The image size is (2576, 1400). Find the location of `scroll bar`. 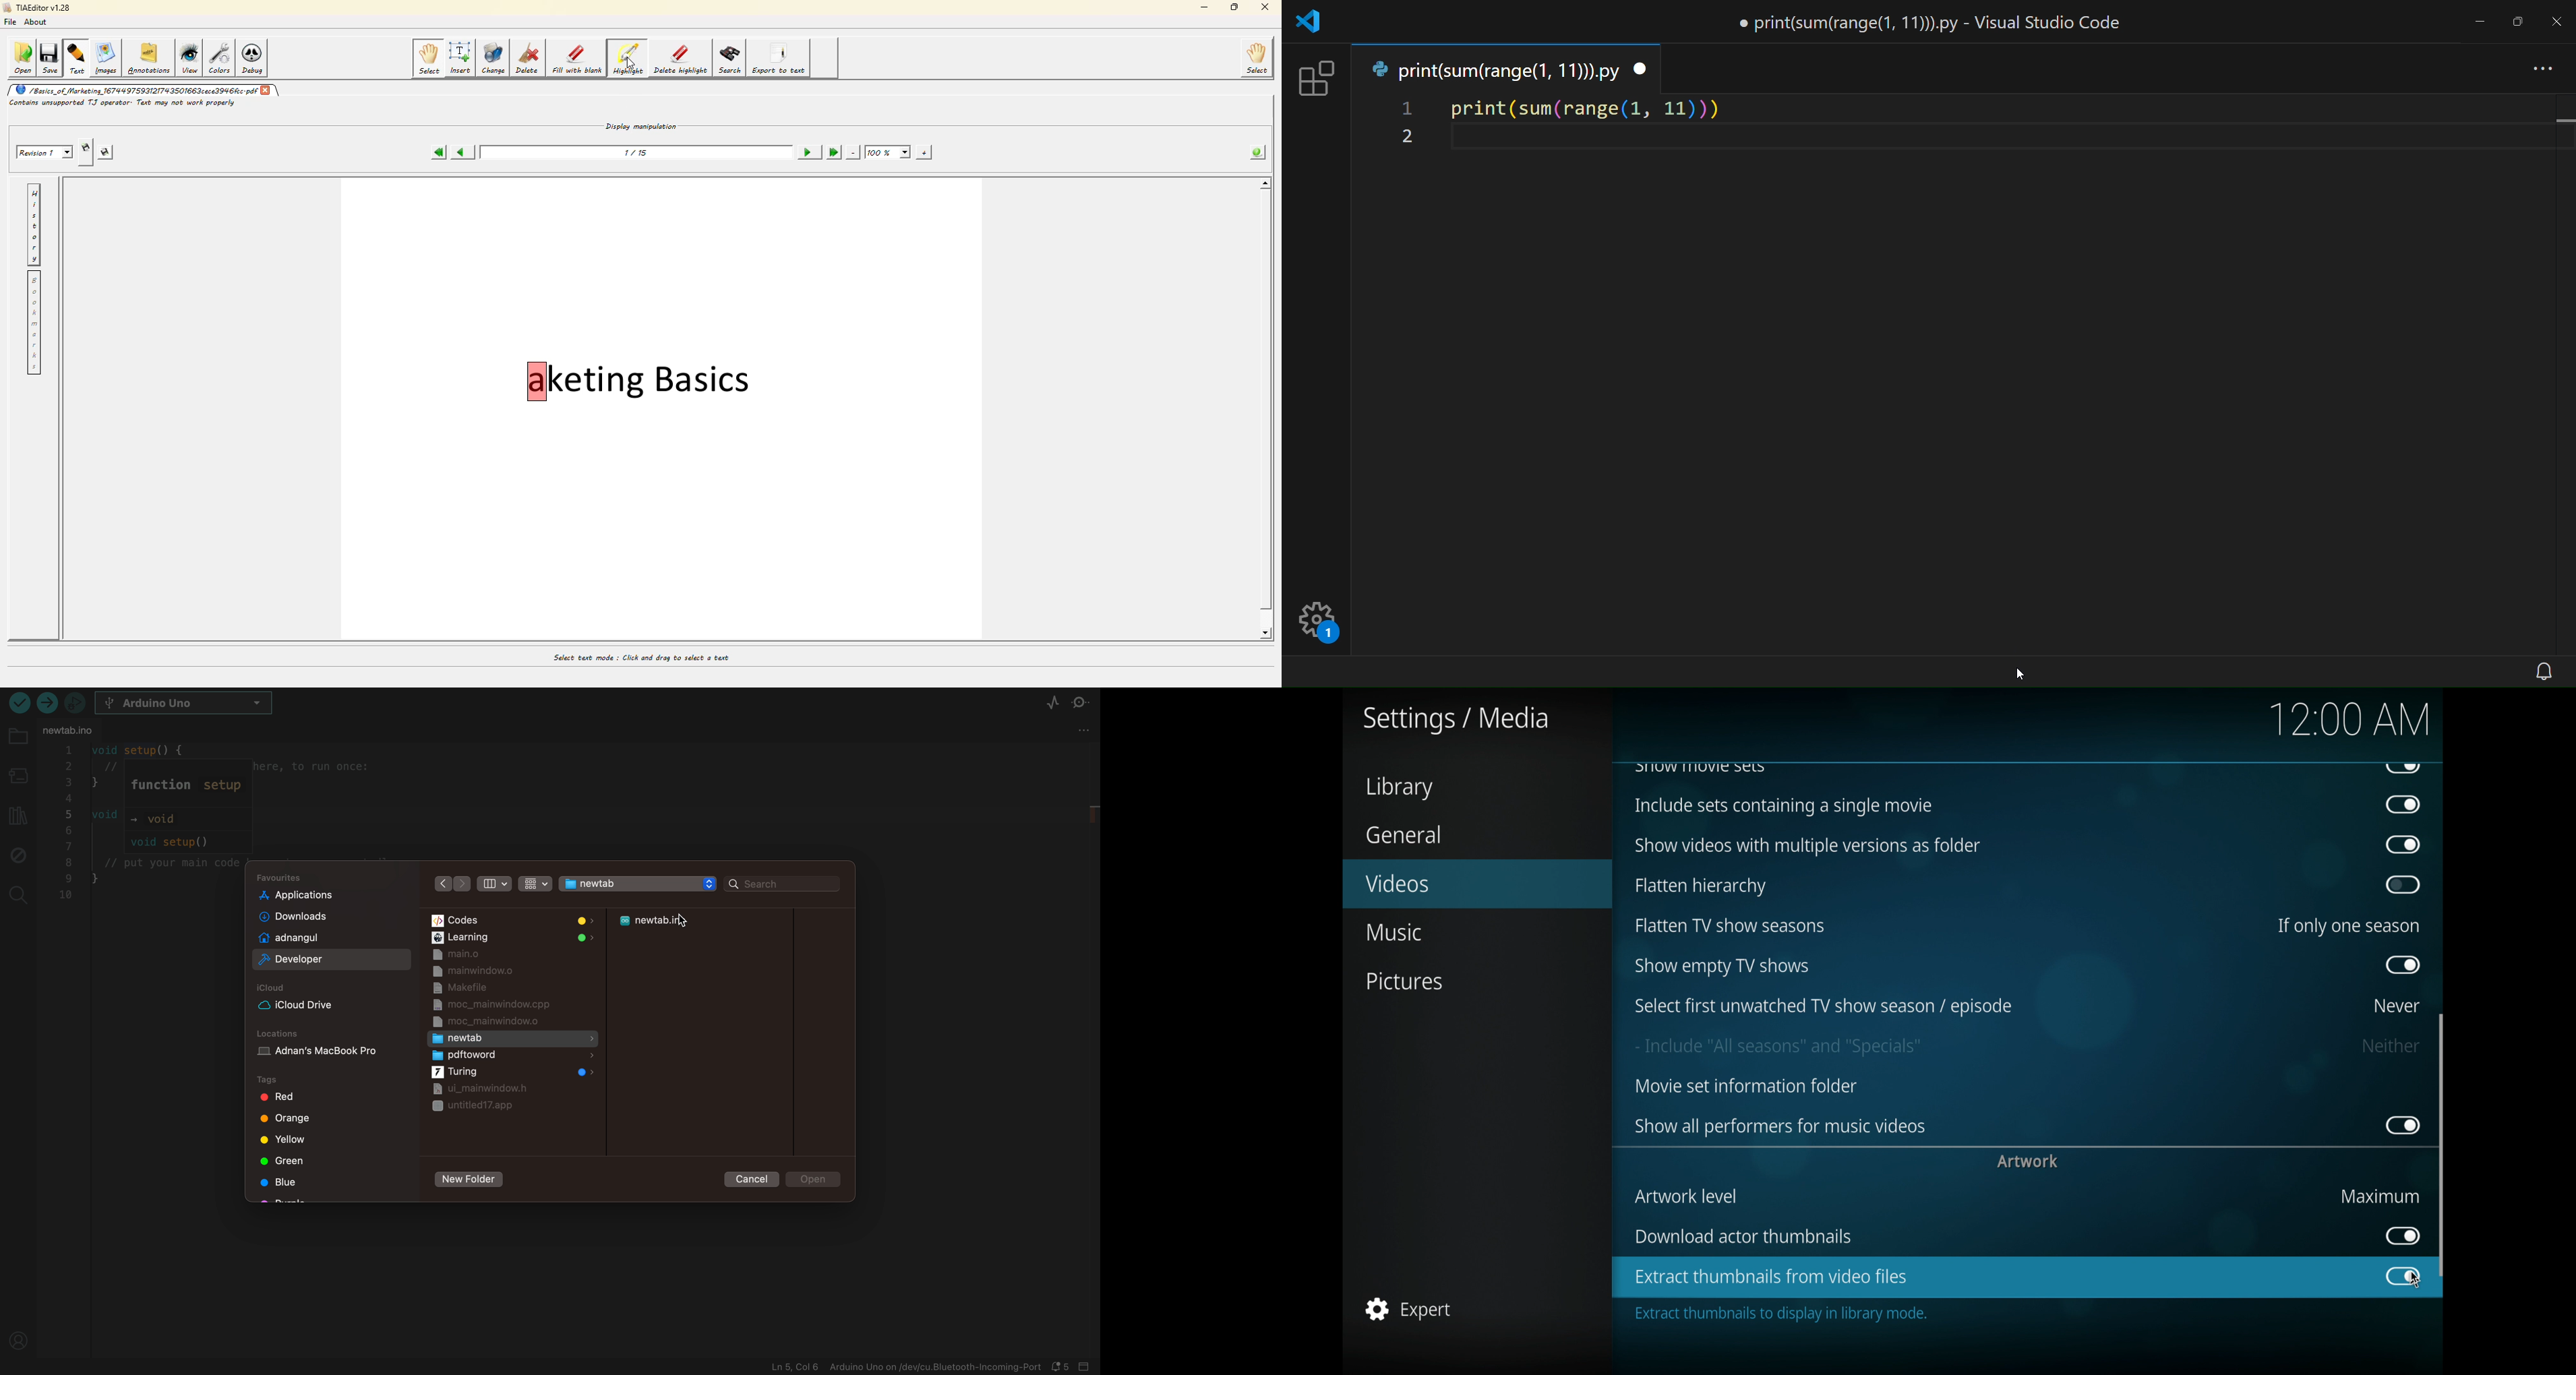

scroll bar is located at coordinates (2563, 373).